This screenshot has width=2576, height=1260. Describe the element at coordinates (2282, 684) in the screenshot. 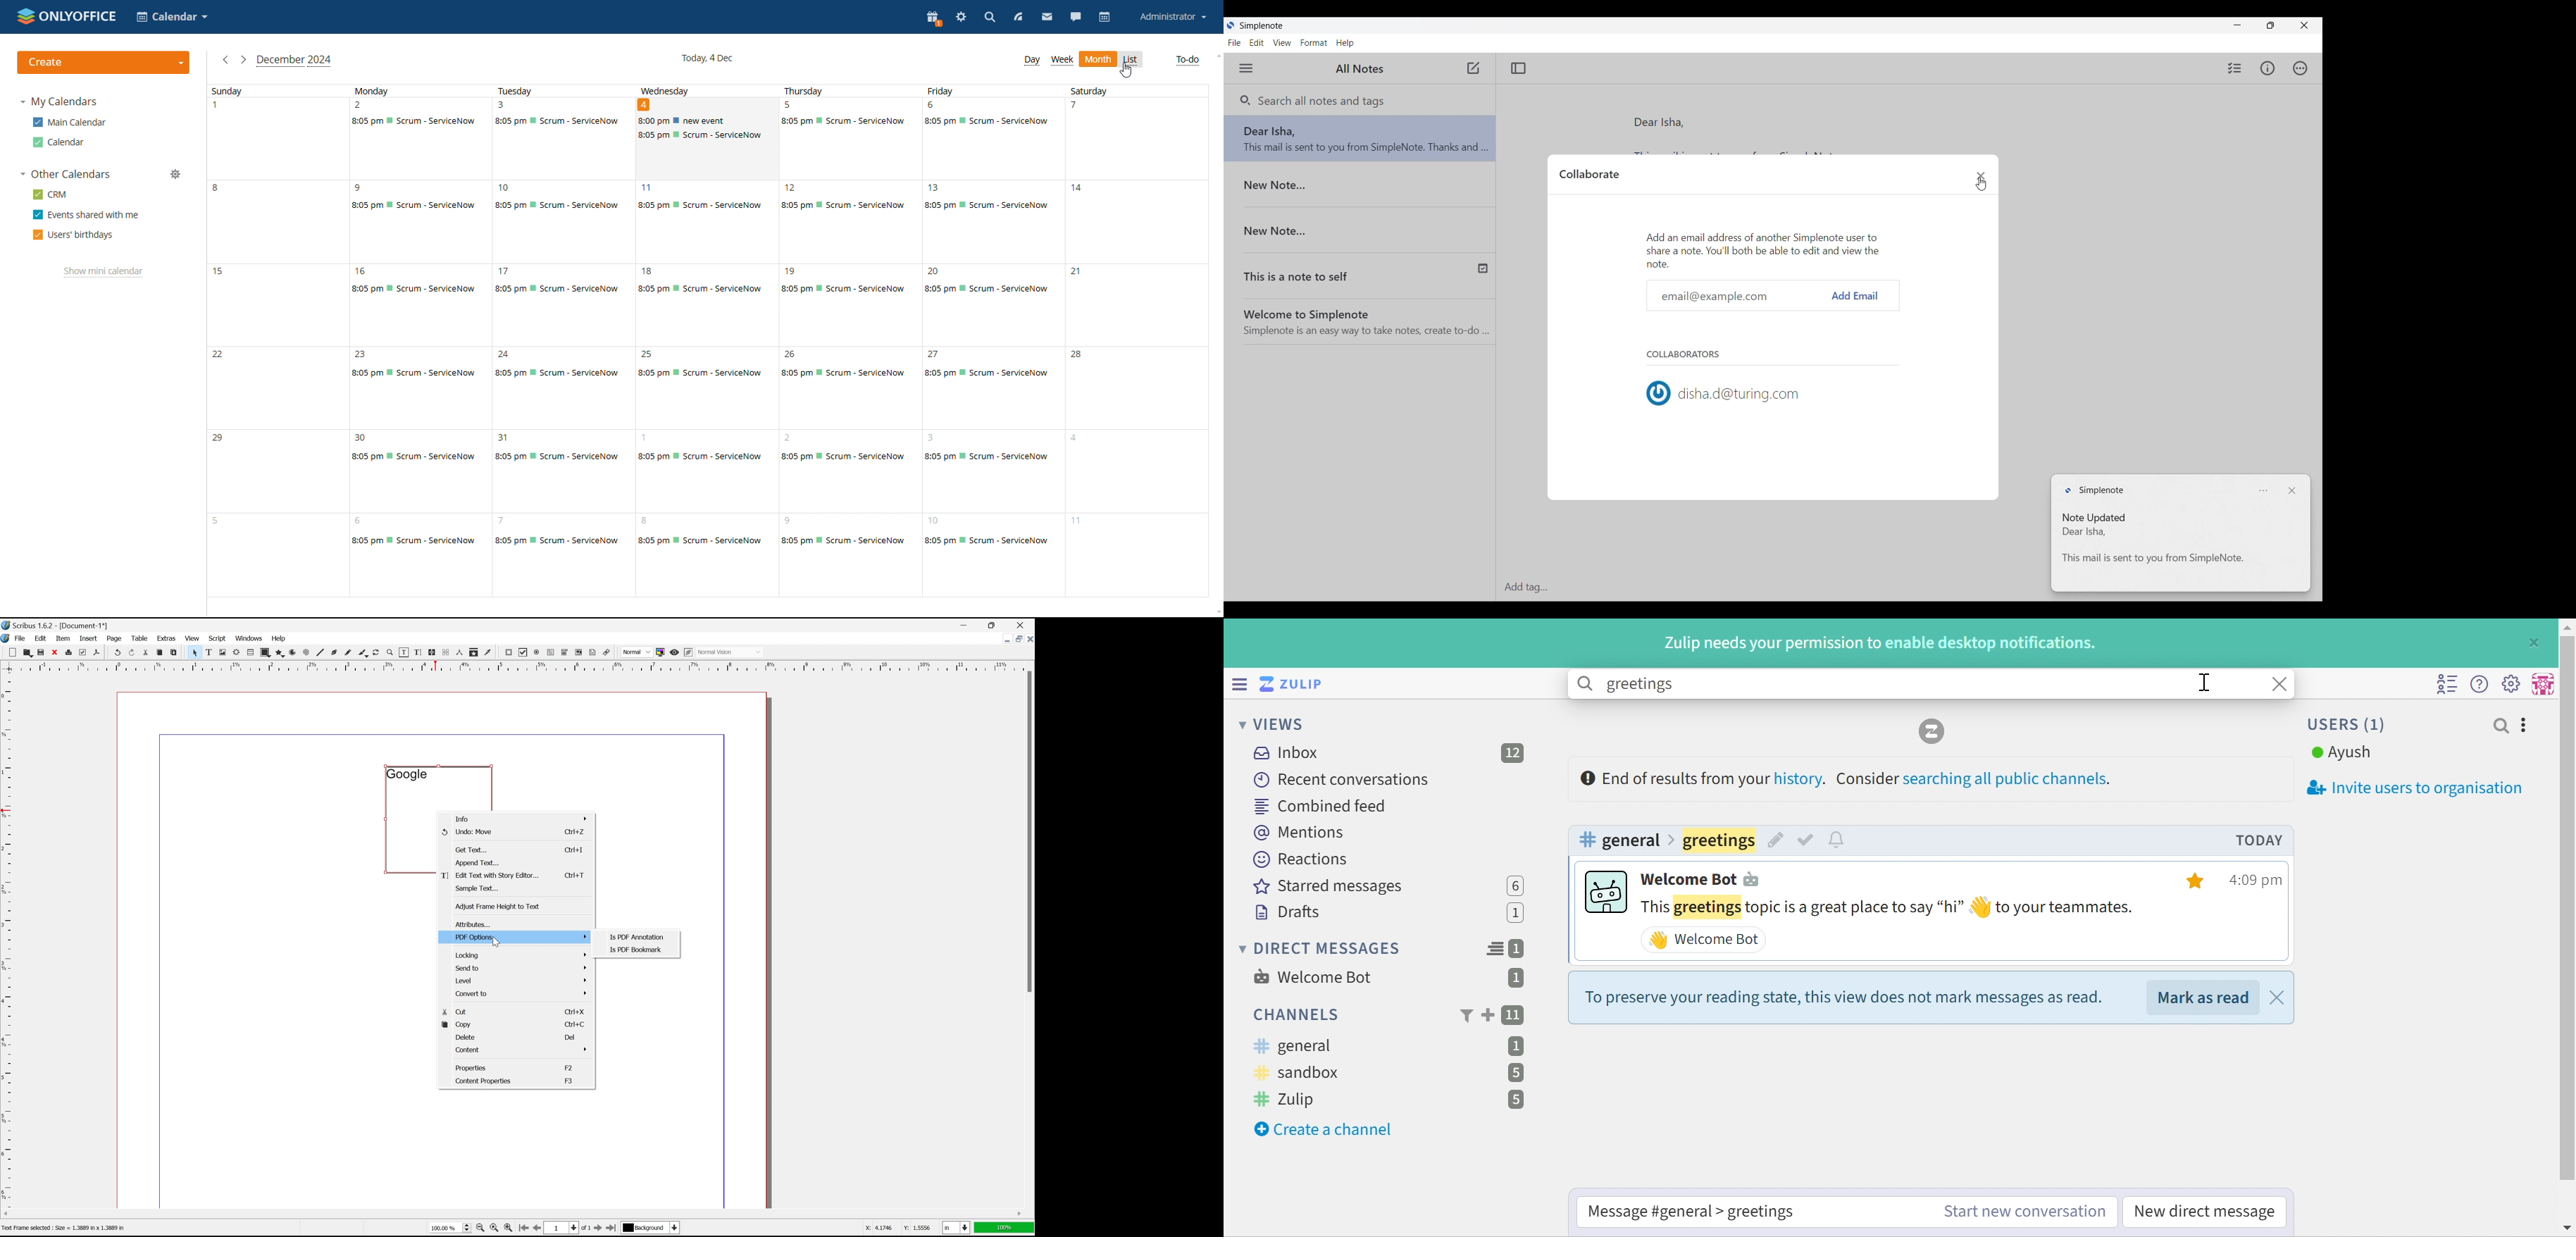

I see `Close` at that location.